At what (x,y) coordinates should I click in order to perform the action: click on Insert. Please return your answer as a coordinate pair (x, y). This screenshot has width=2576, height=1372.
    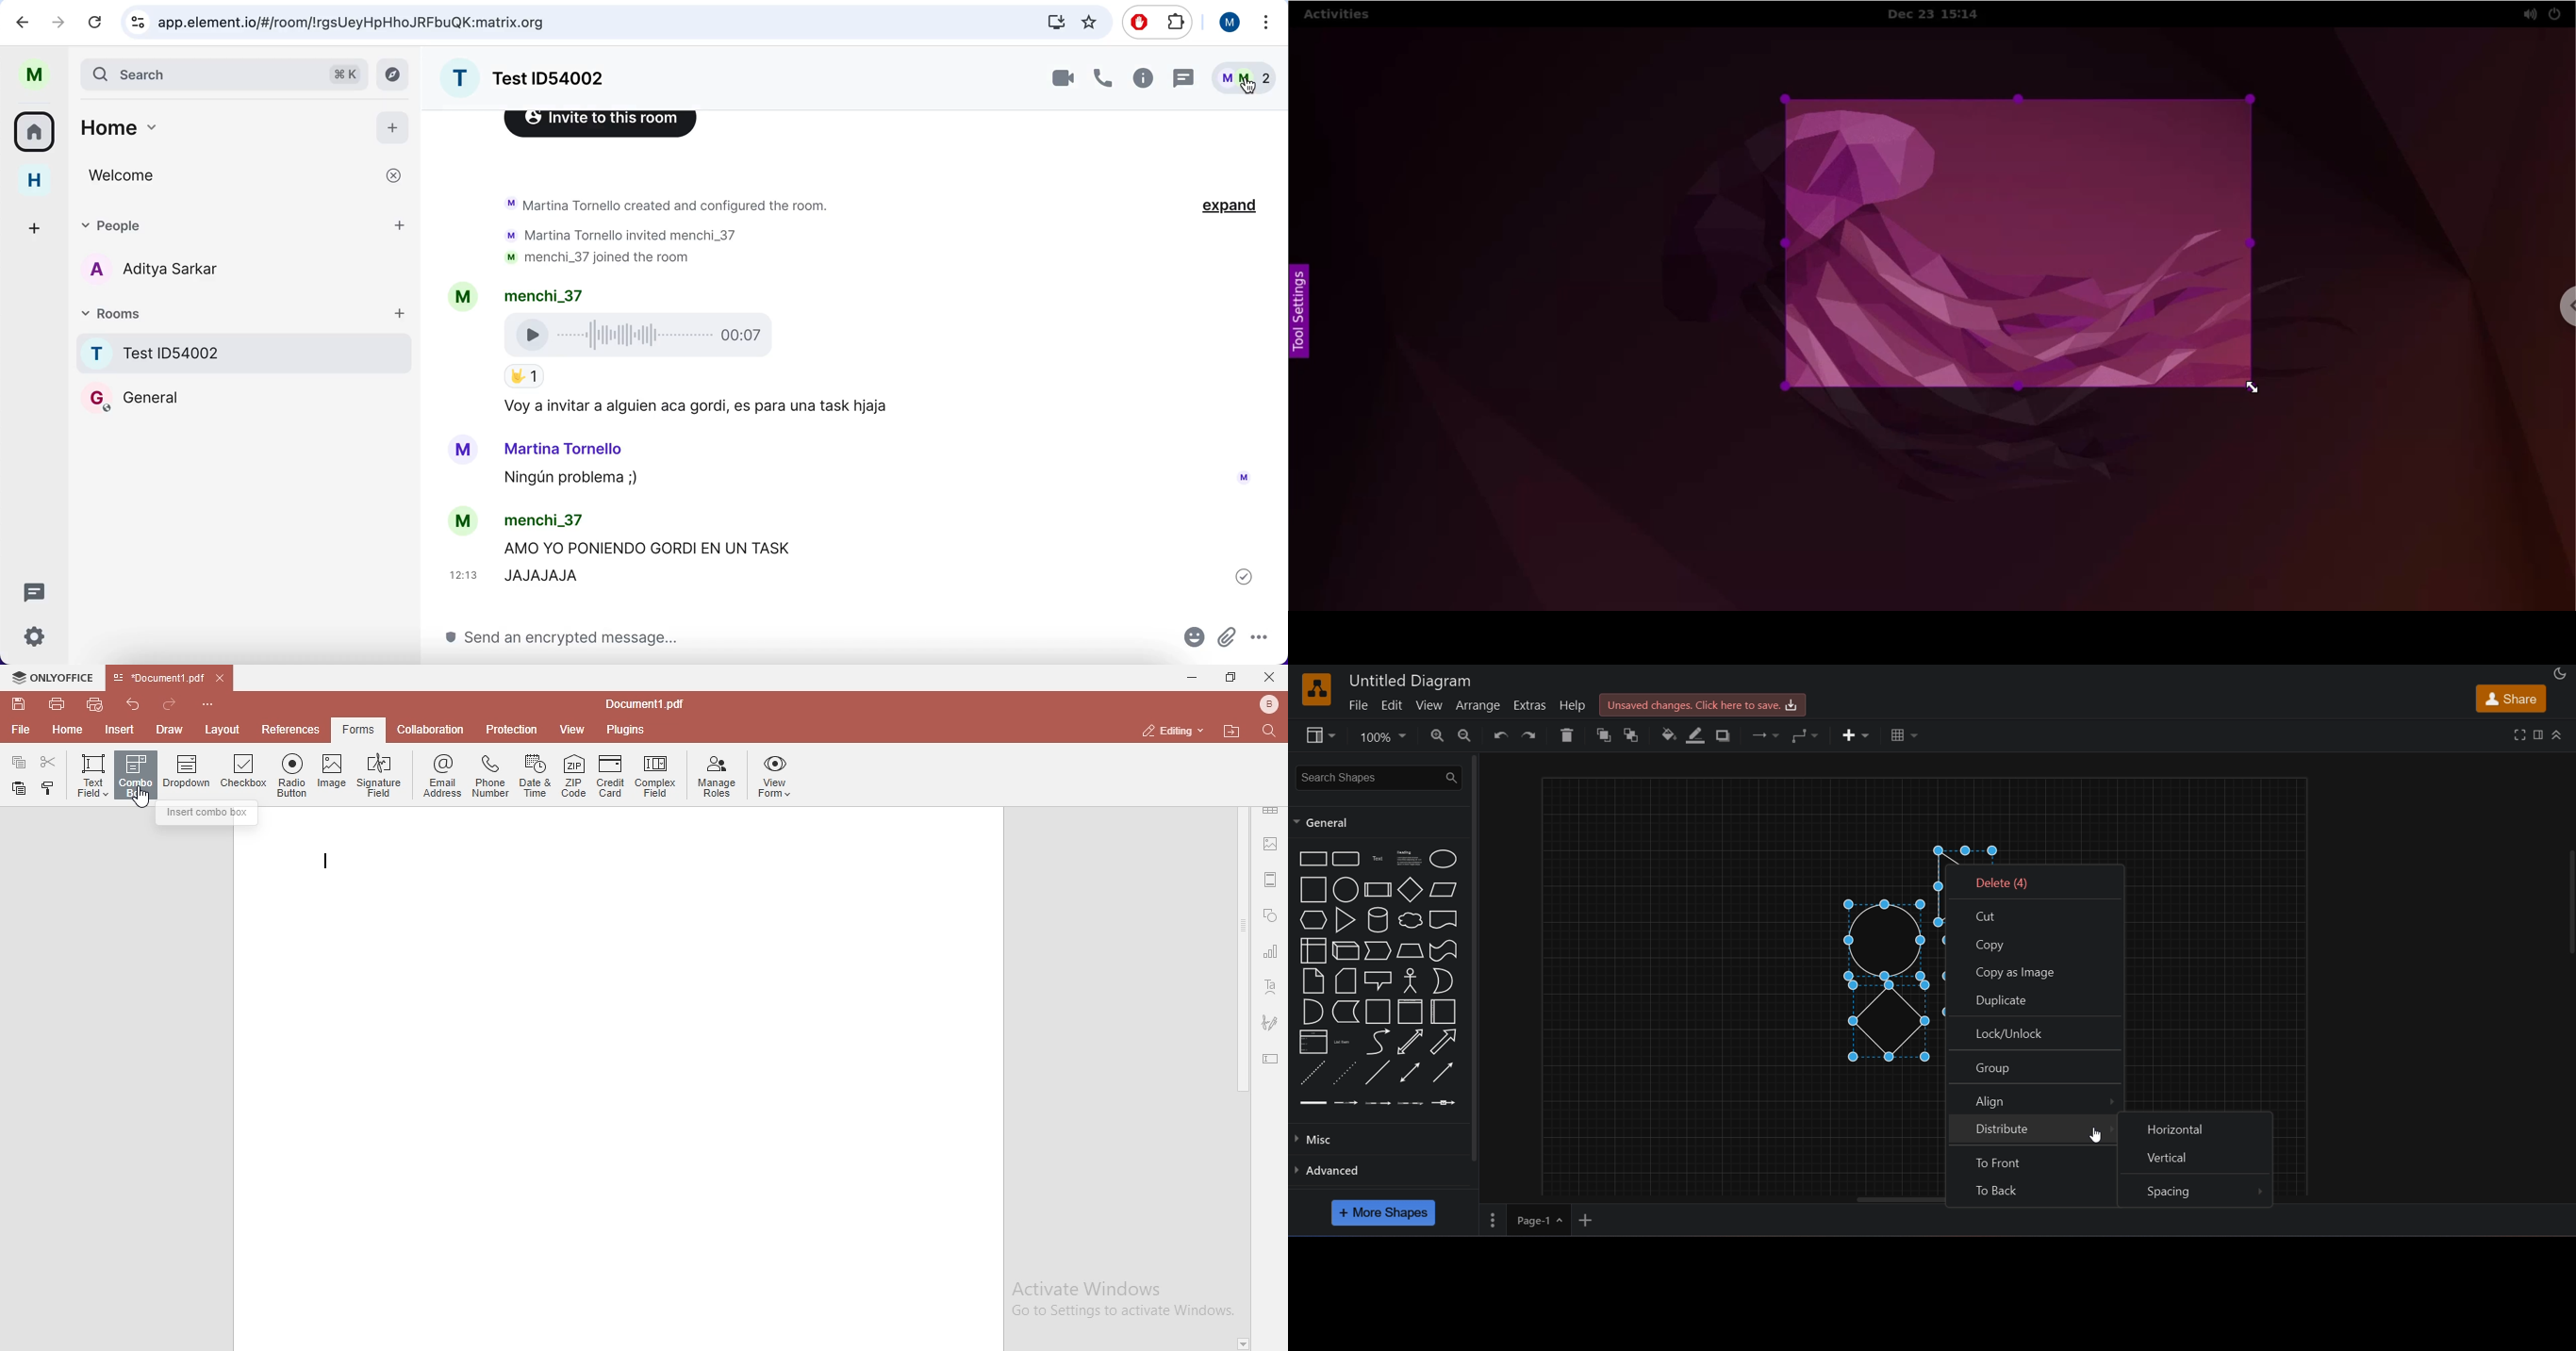
    Looking at the image, I should click on (120, 731).